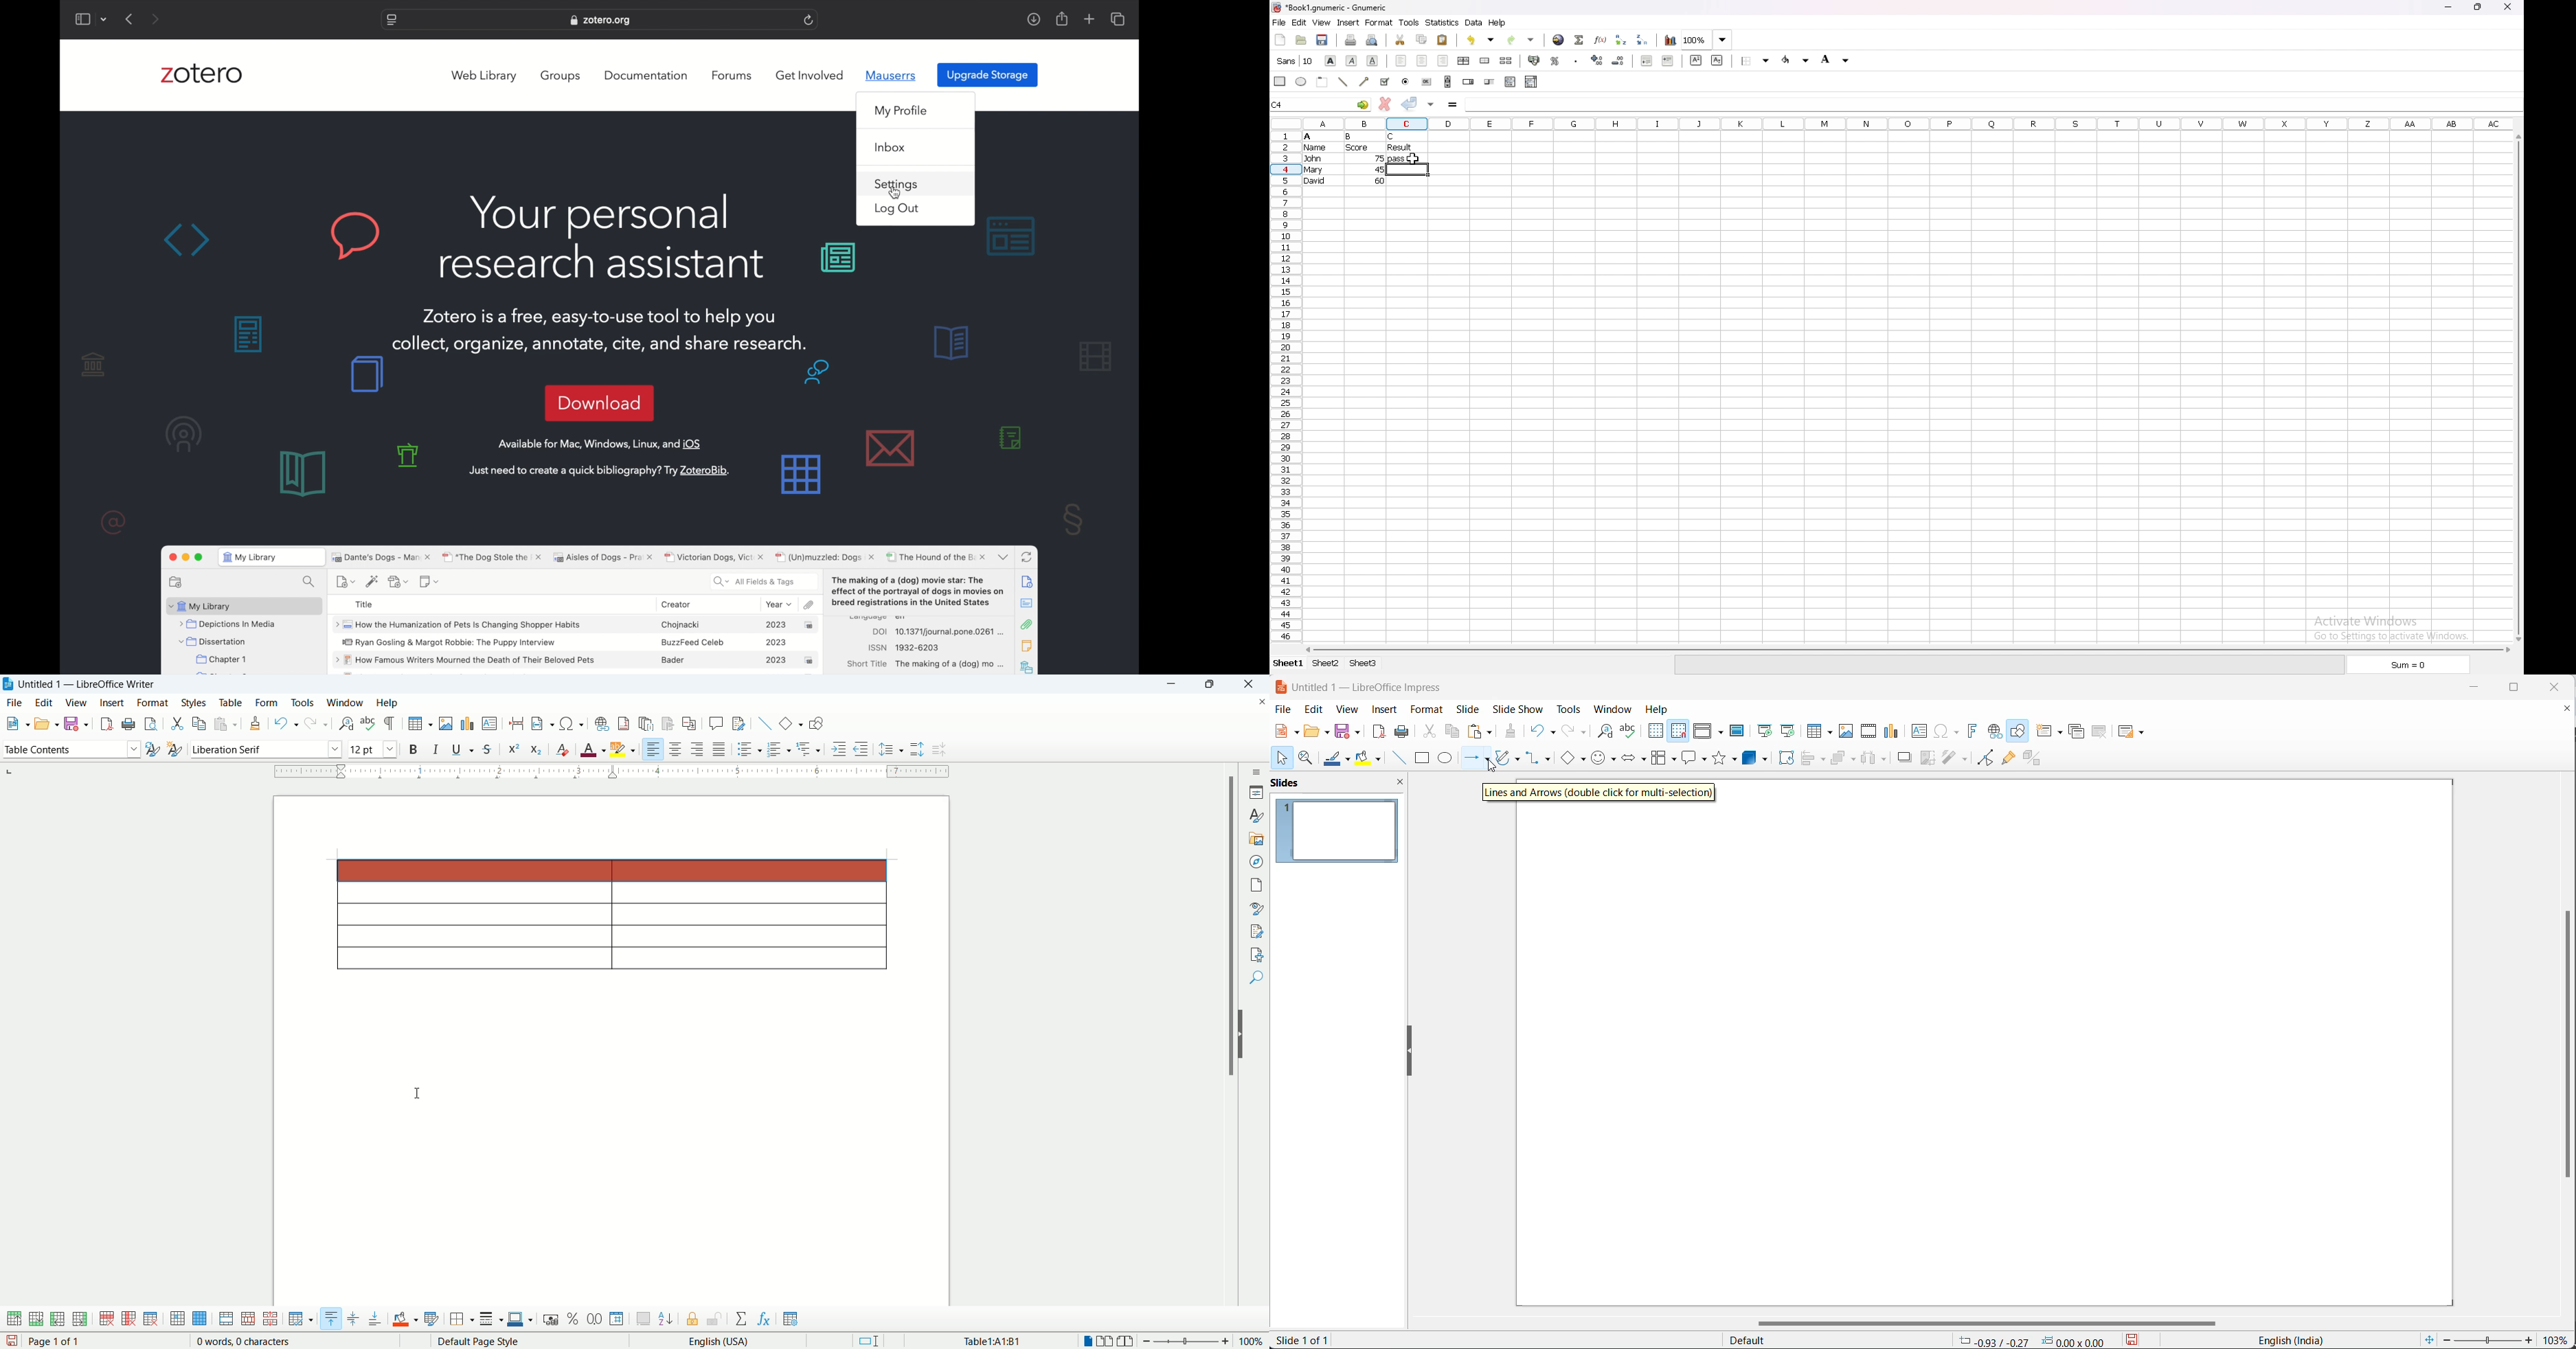 The width and height of the screenshot is (2576, 1372). I want to click on font size, so click(373, 749).